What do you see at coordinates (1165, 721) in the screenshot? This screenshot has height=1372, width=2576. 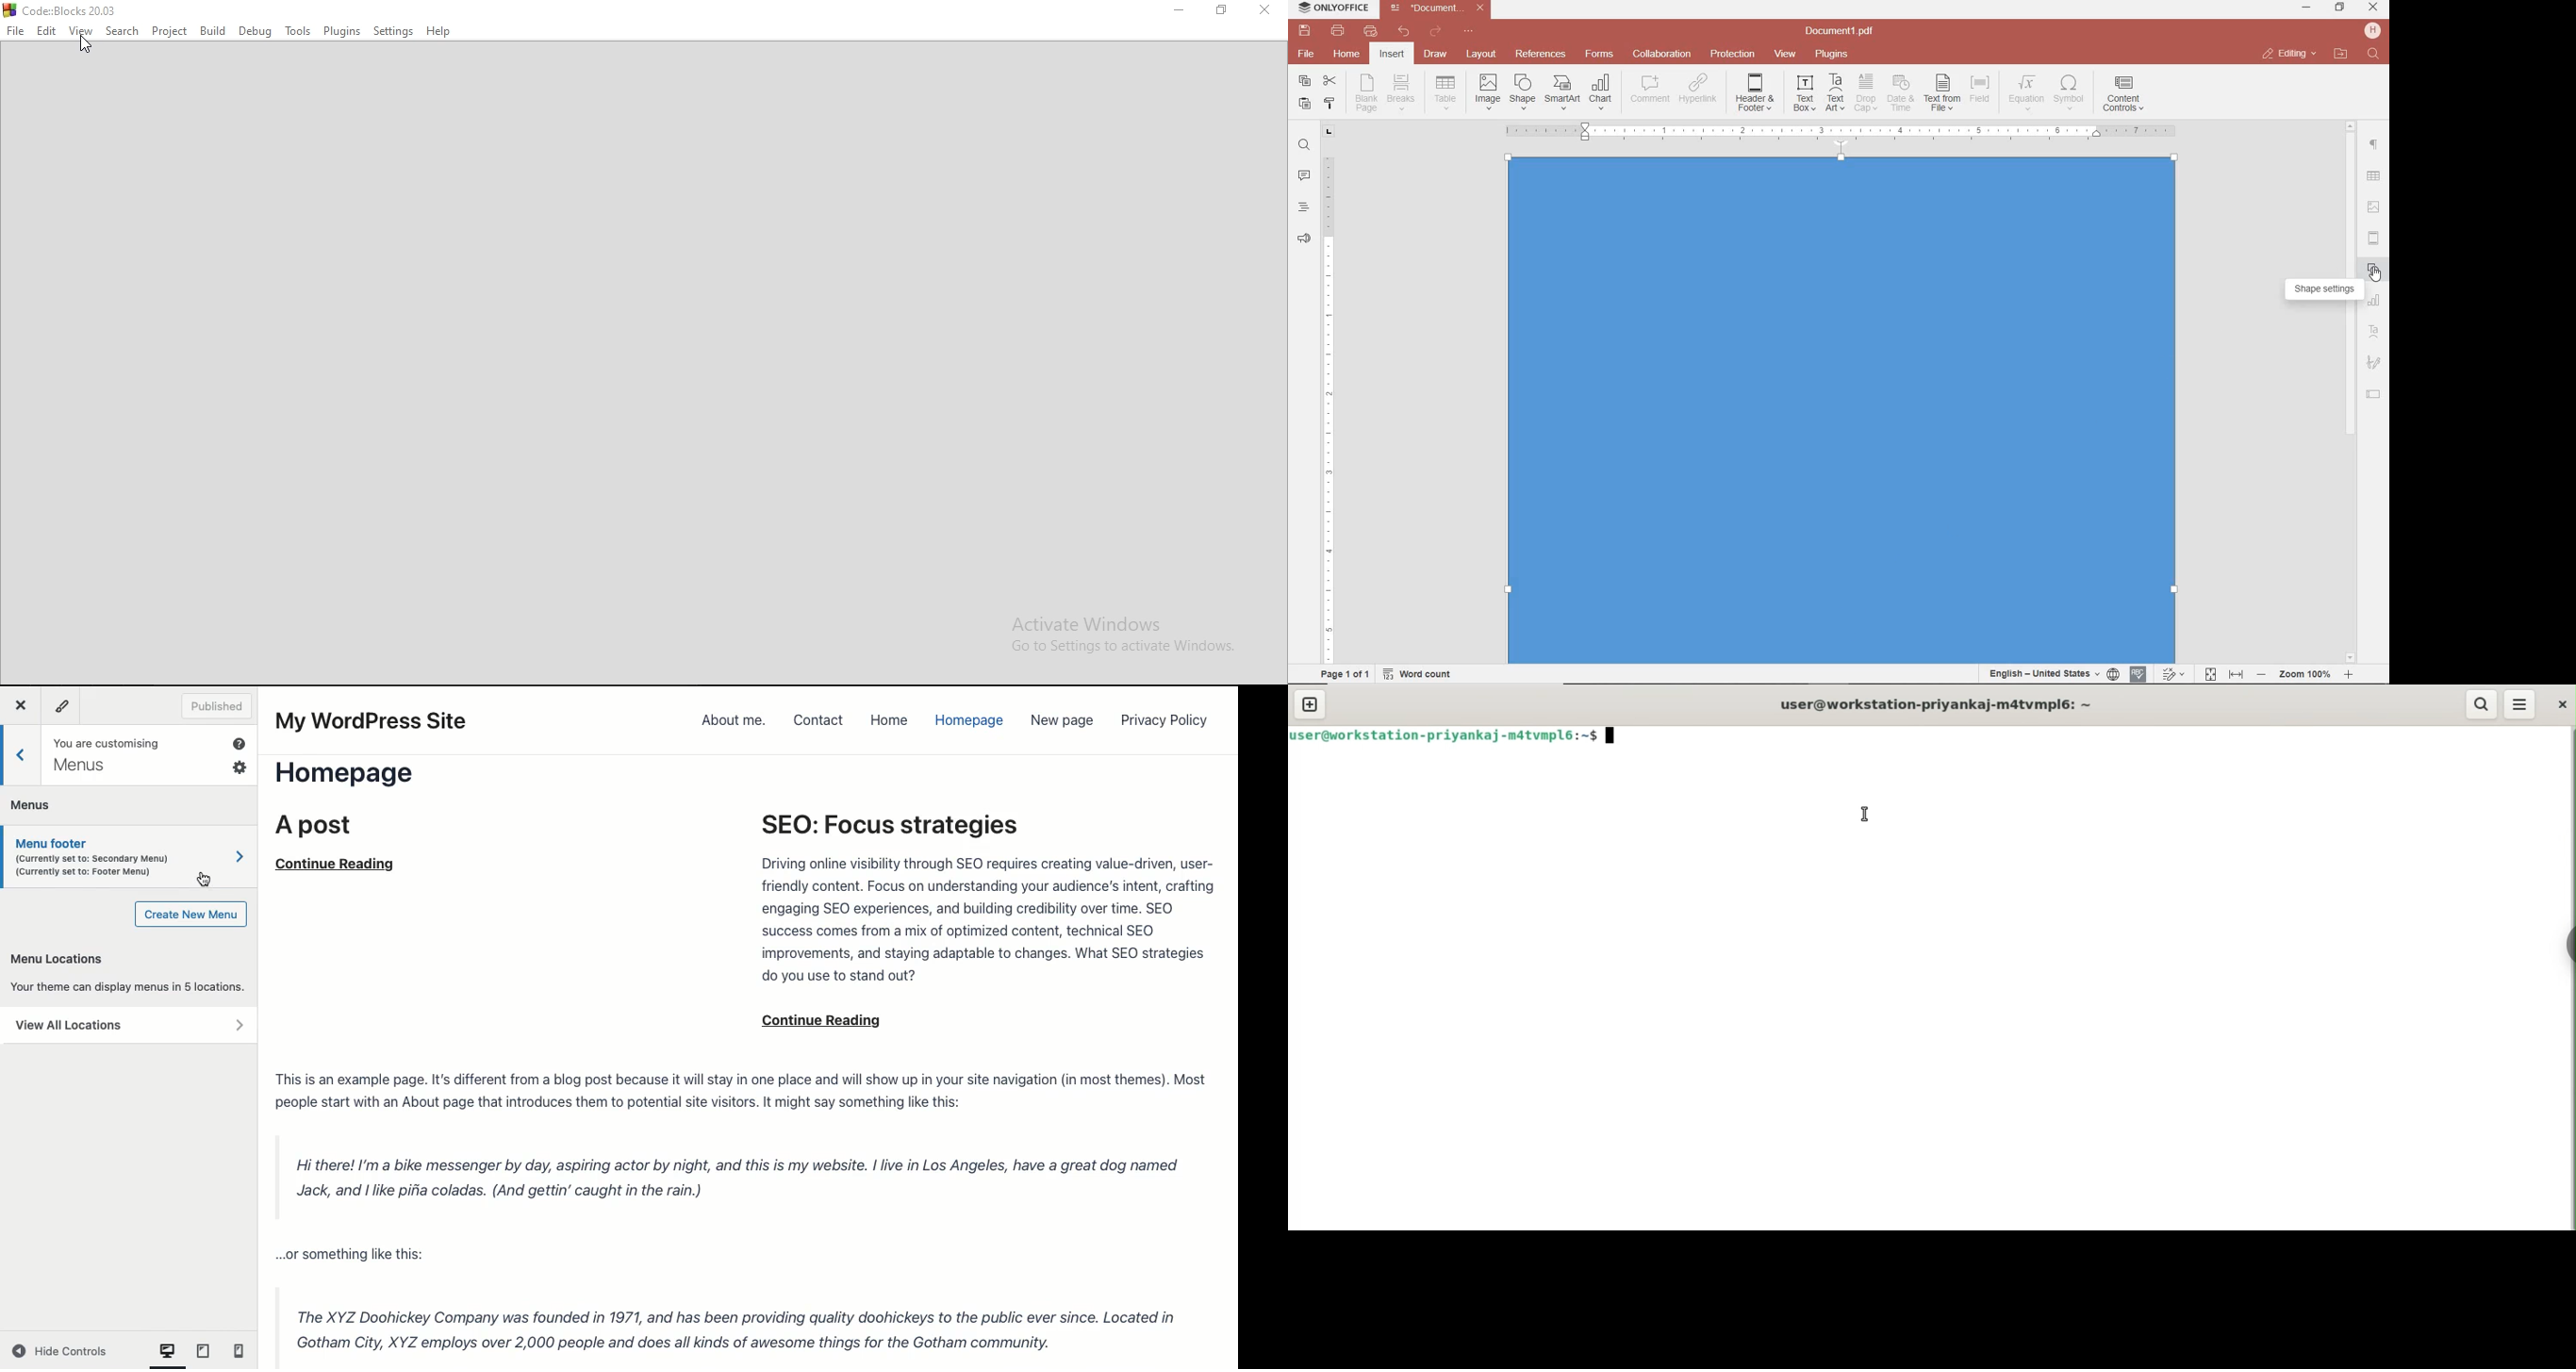 I see `Privacy policy ` at bounding box center [1165, 721].